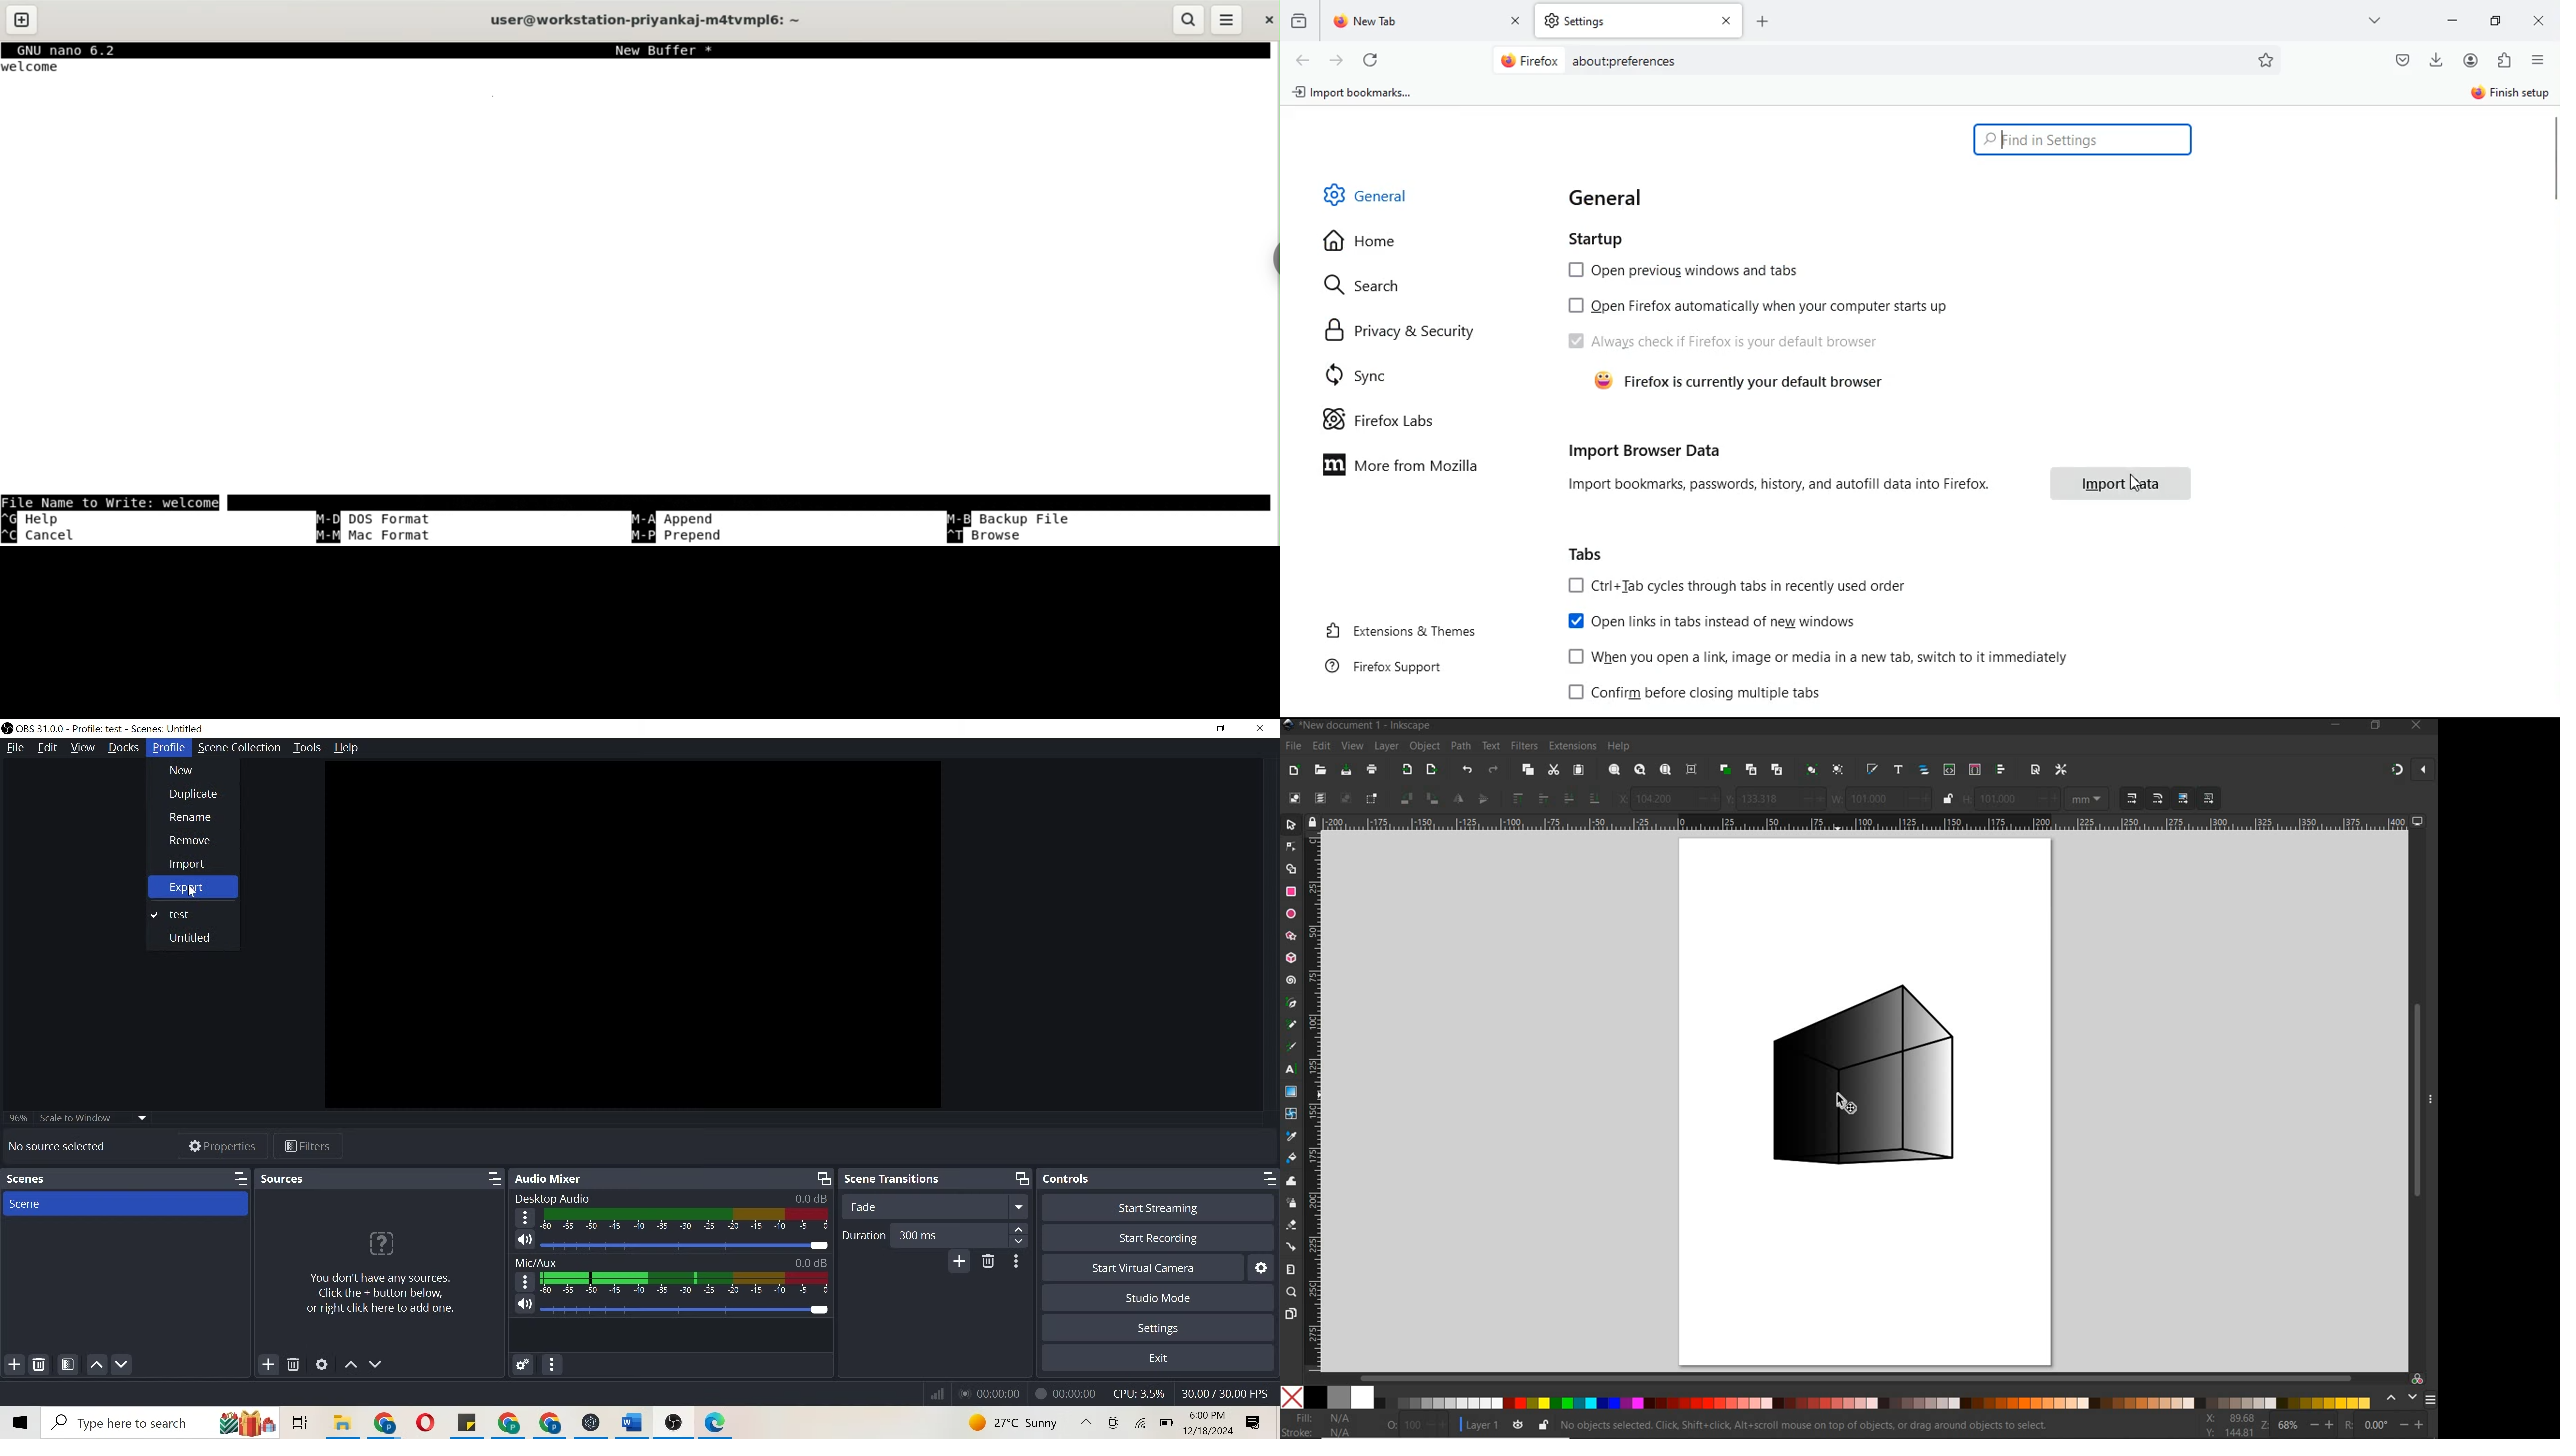 This screenshot has height=1456, width=2576. Describe the element at coordinates (1321, 770) in the screenshot. I see `OPEN` at that location.